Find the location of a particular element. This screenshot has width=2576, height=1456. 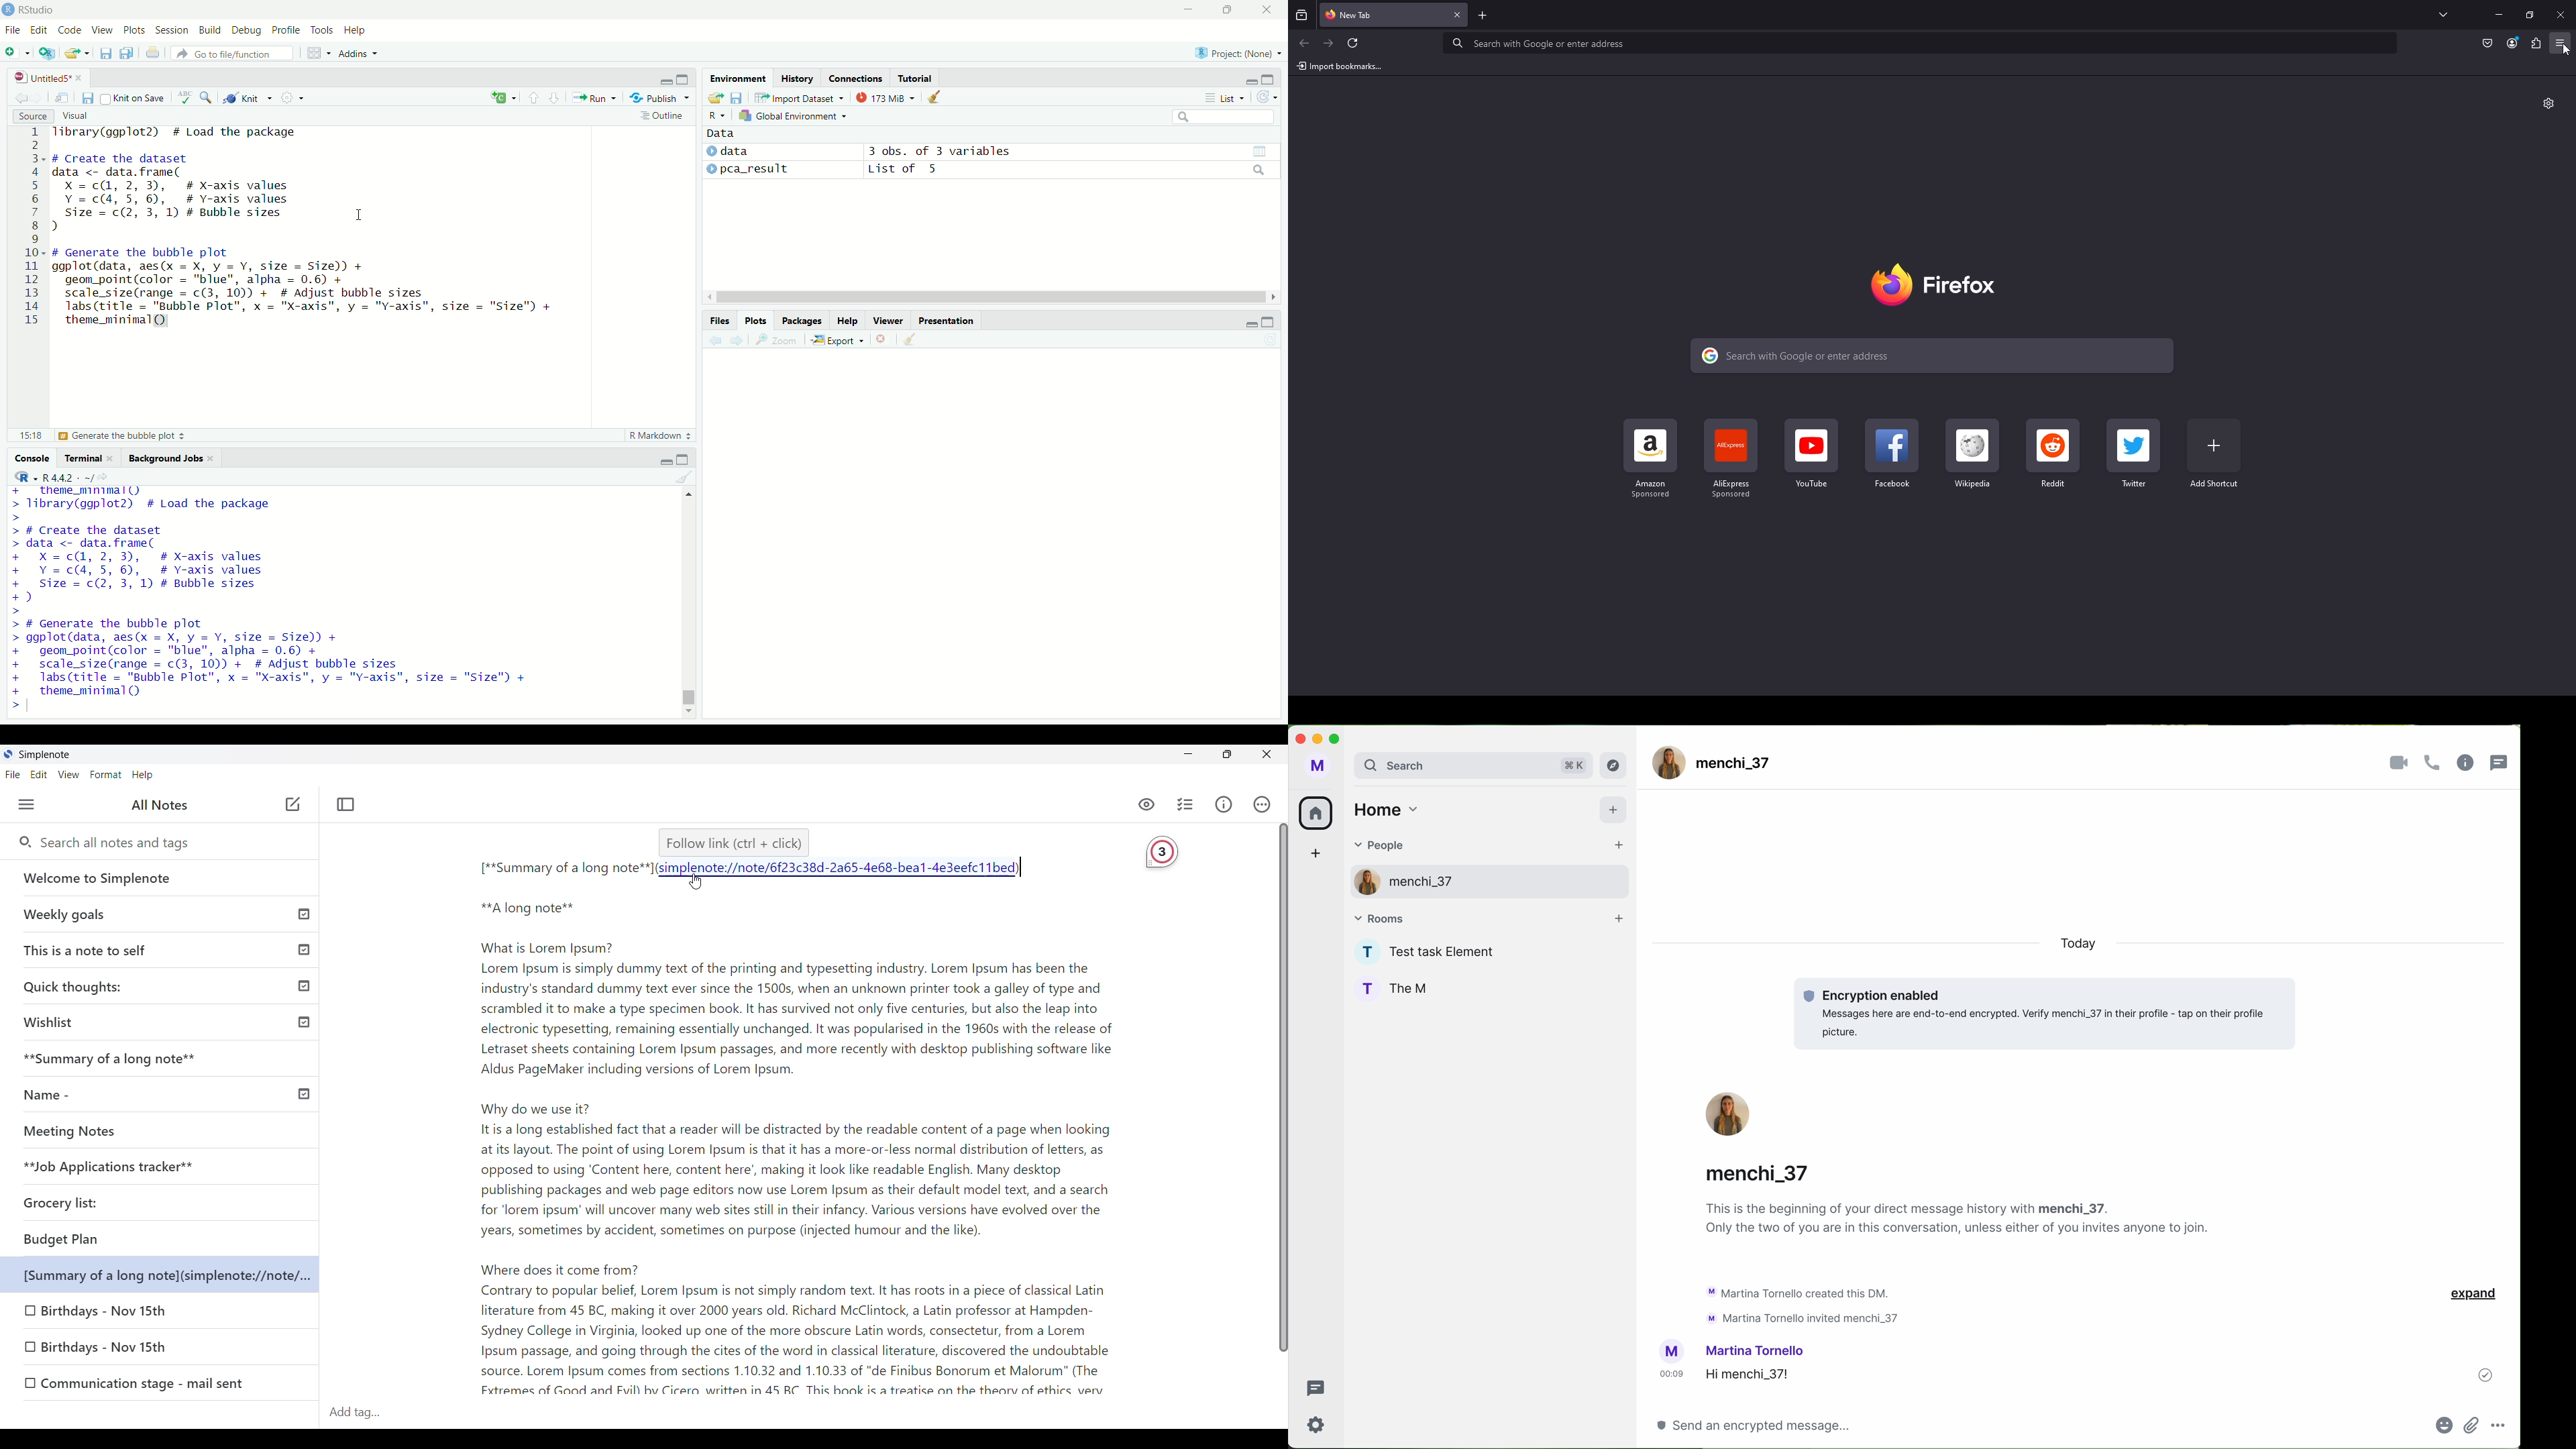

Close interface is located at coordinates (1266, 754).